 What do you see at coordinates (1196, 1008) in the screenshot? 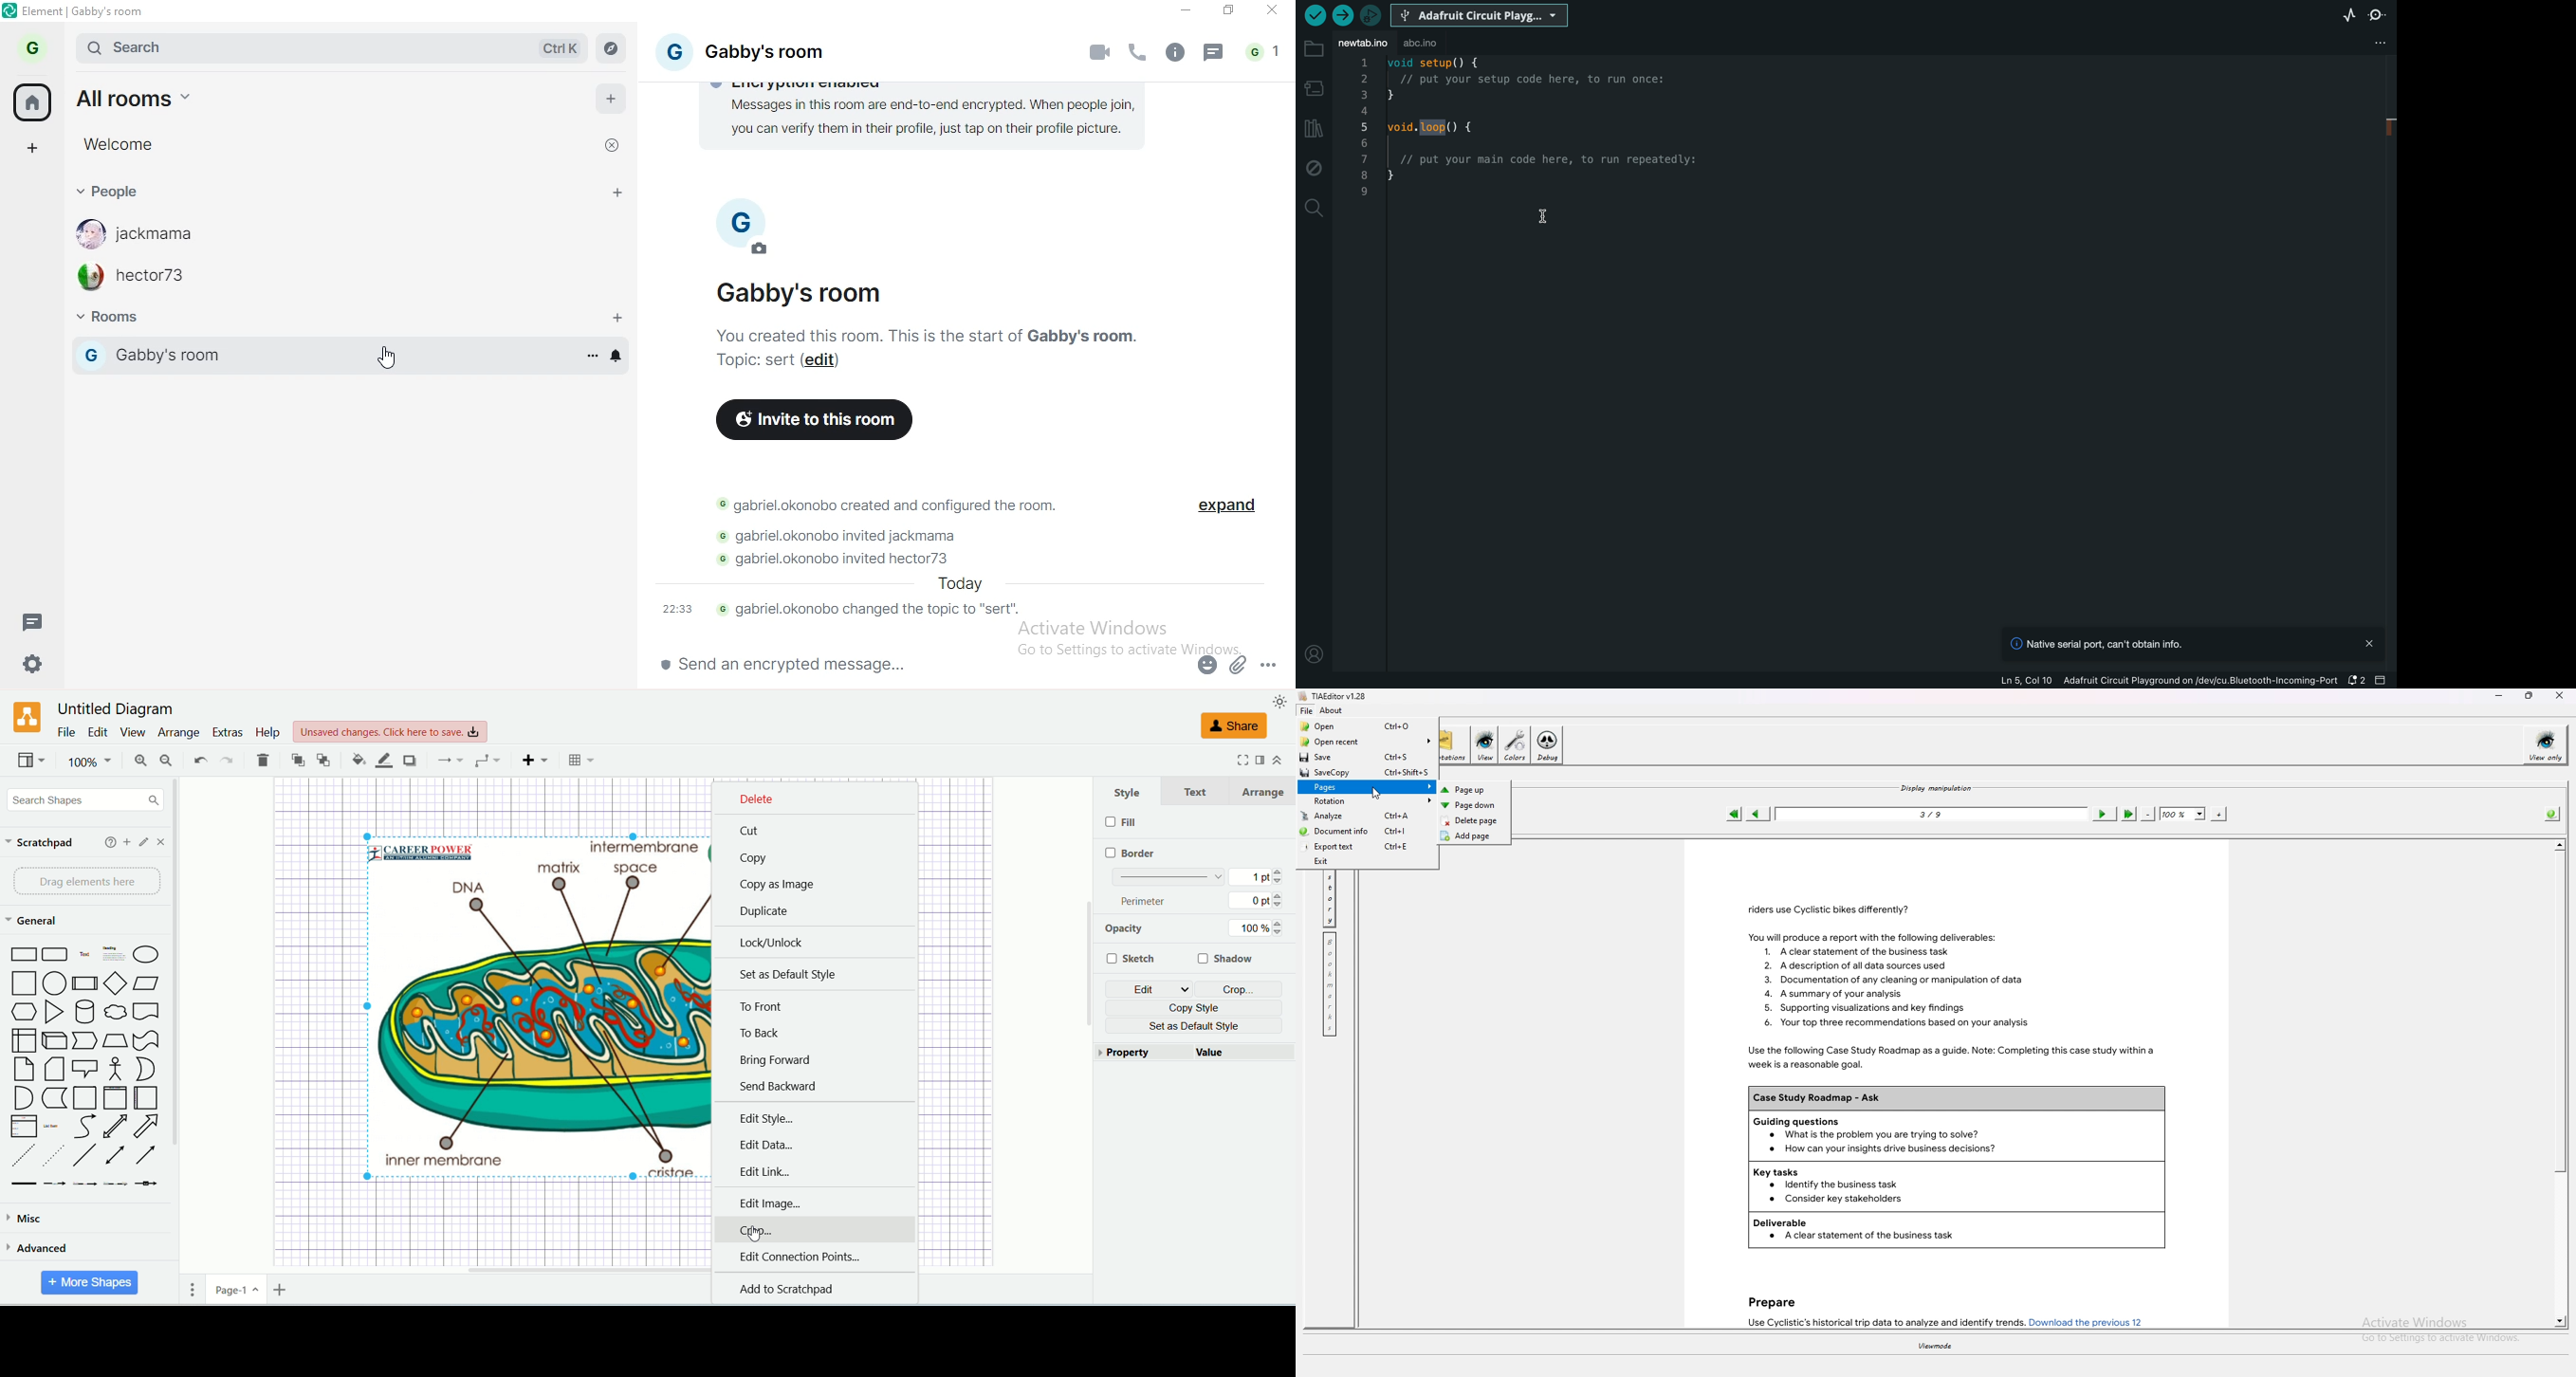
I see `copy style` at bounding box center [1196, 1008].